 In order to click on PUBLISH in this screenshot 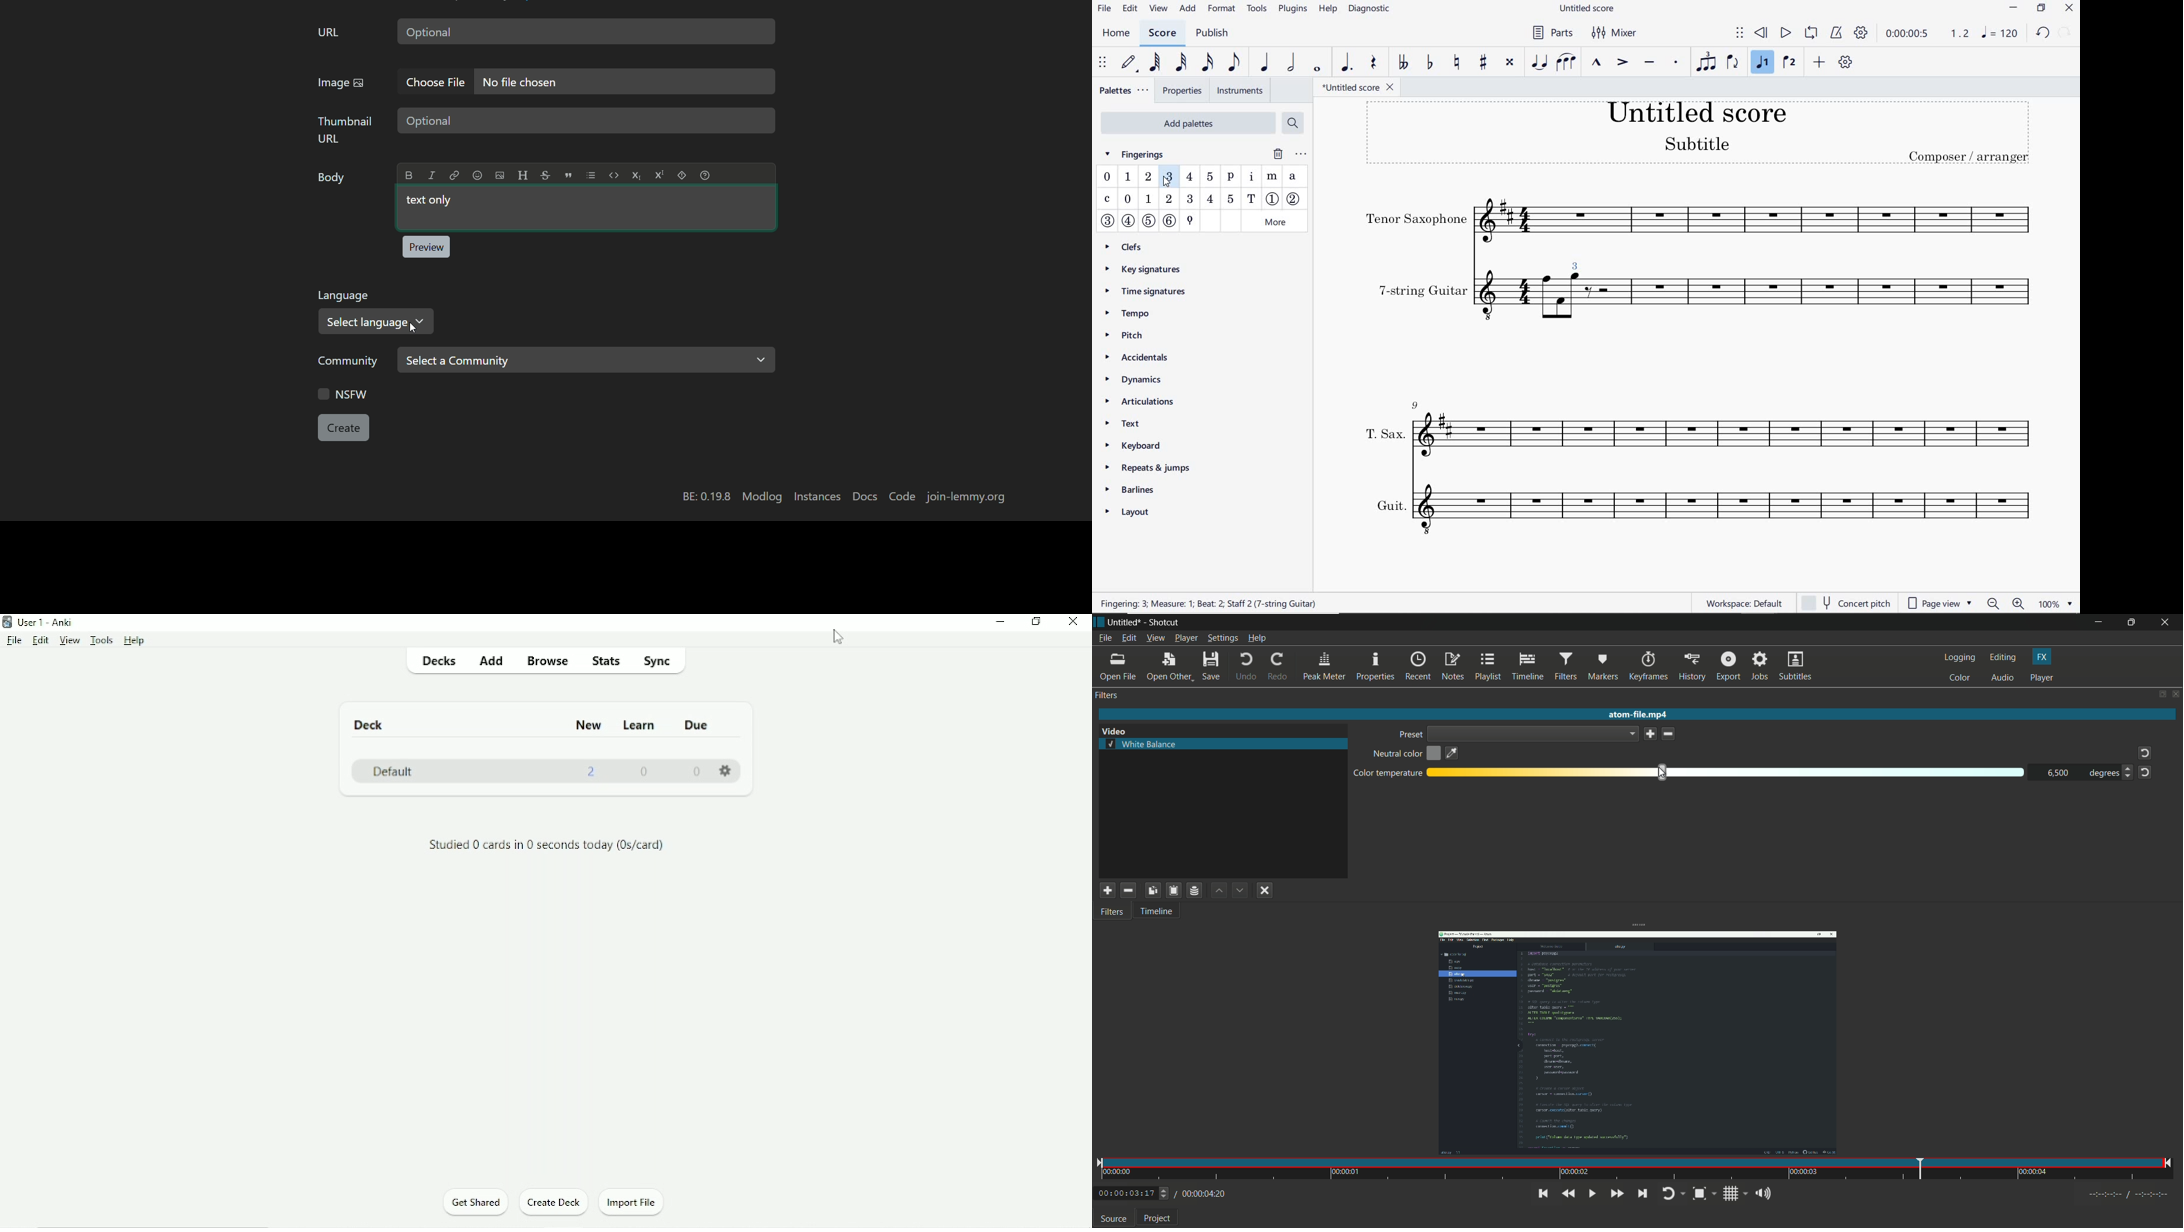, I will do `click(1216, 34)`.